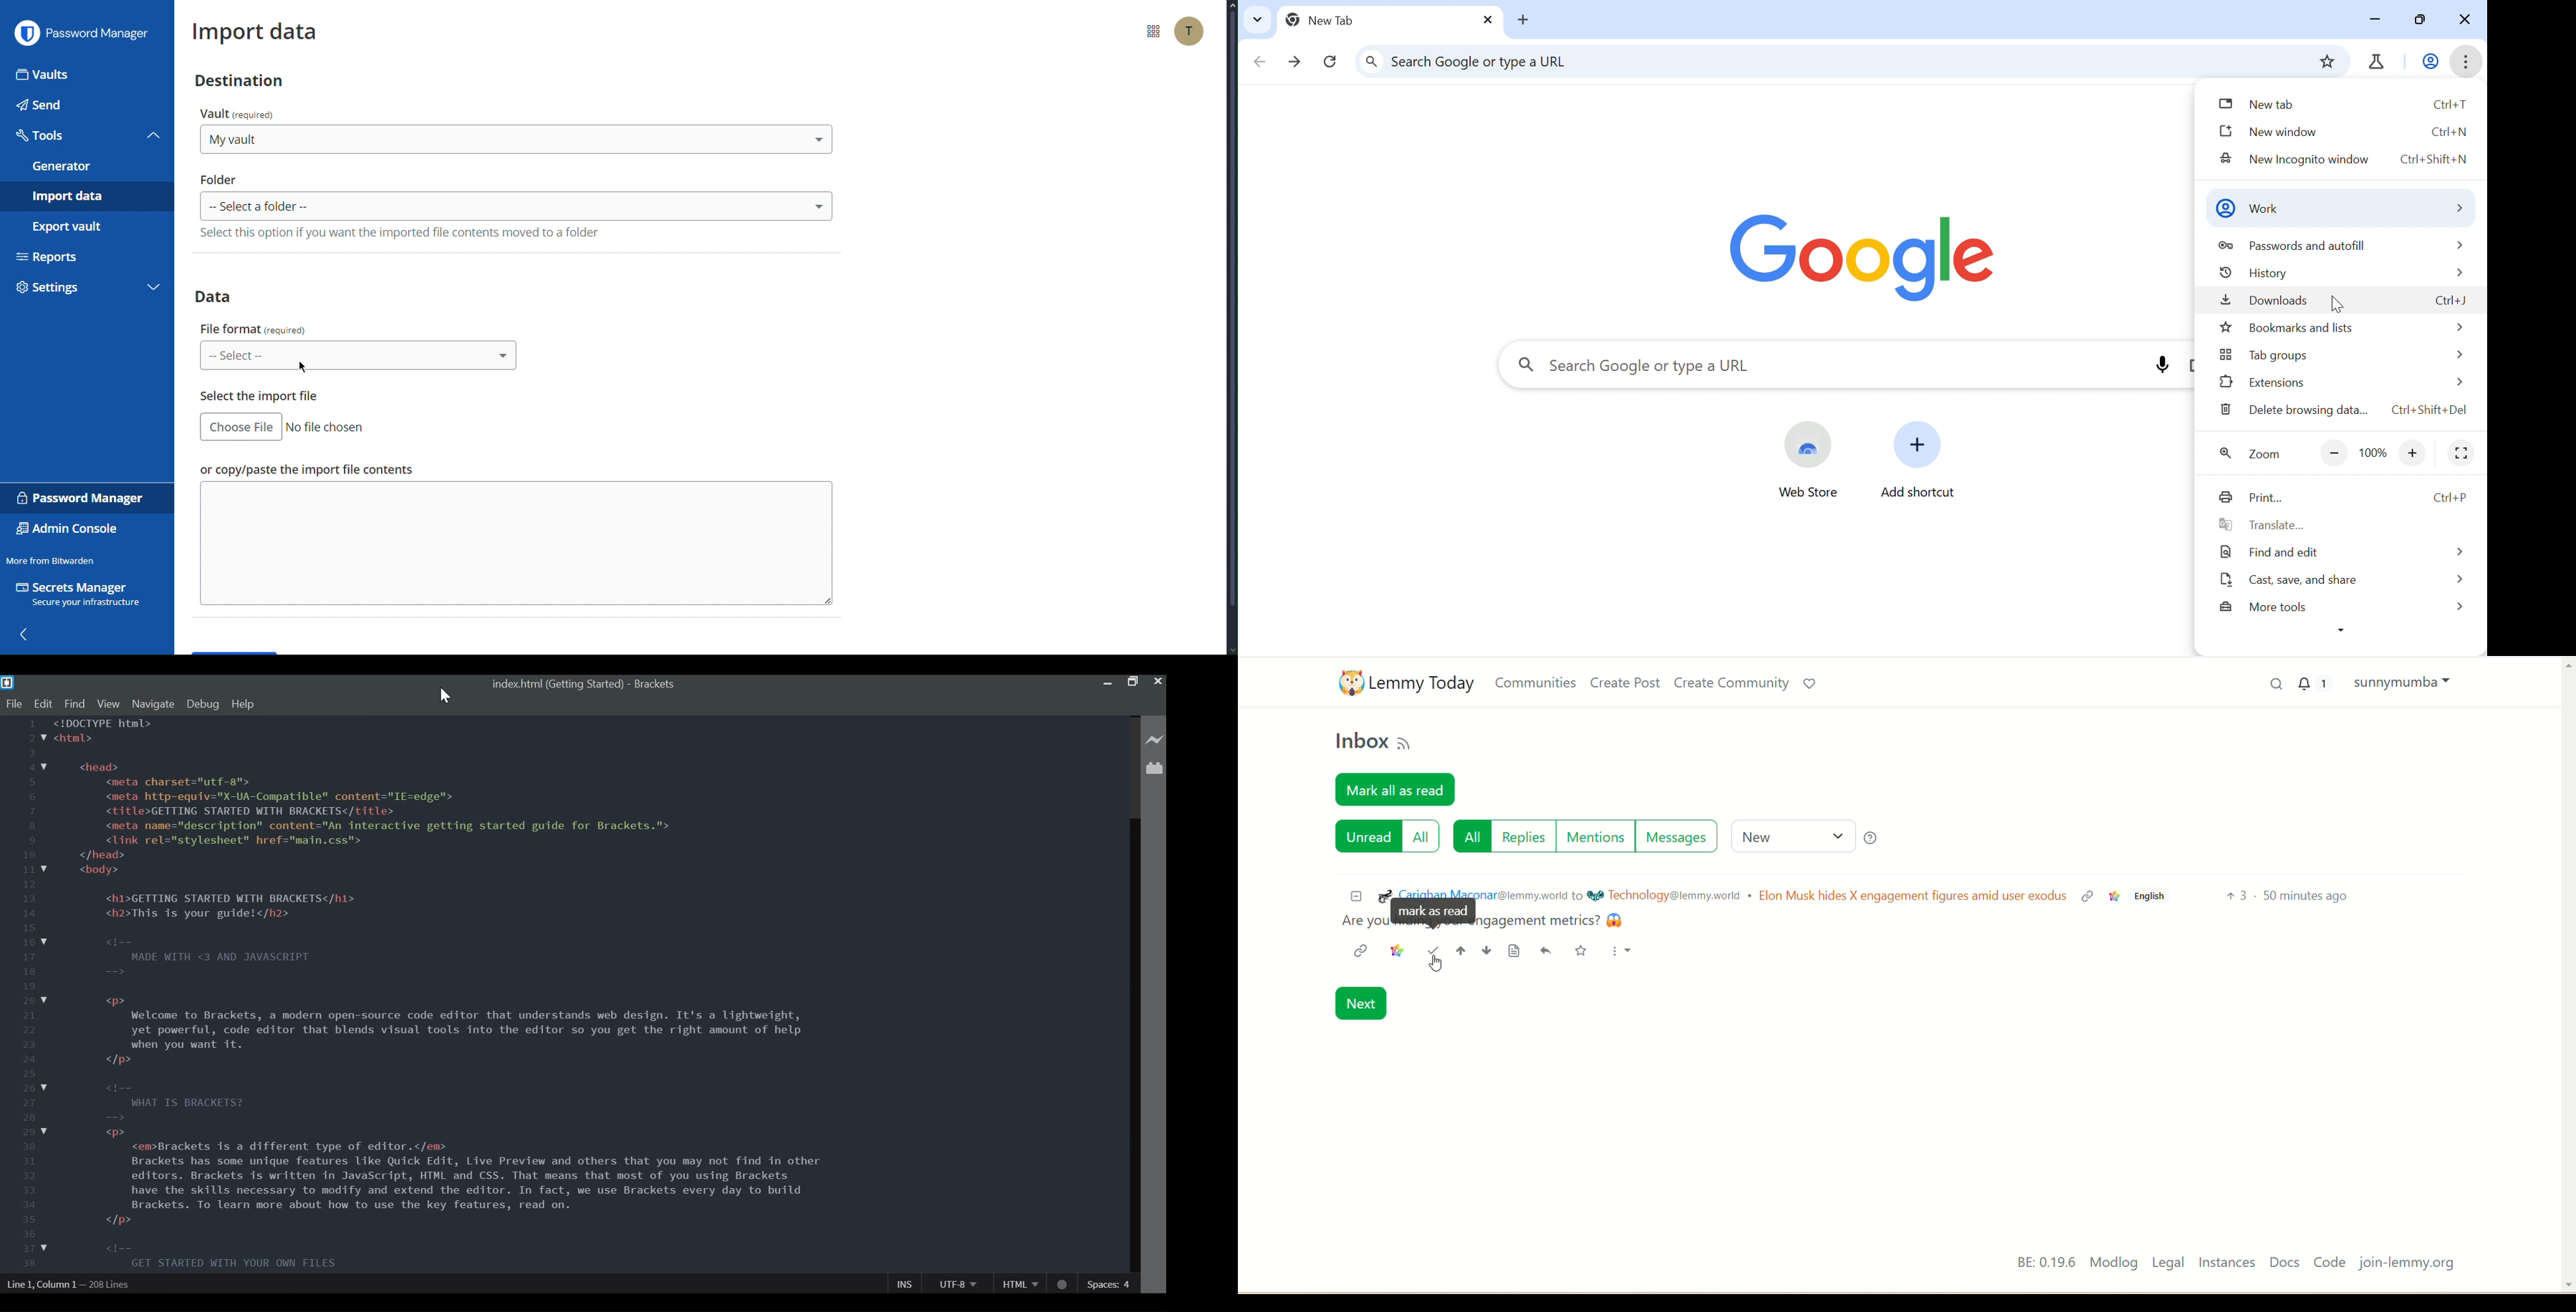 The image size is (2576, 1316). What do you see at coordinates (1623, 956) in the screenshot?
I see `more` at bounding box center [1623, 956].